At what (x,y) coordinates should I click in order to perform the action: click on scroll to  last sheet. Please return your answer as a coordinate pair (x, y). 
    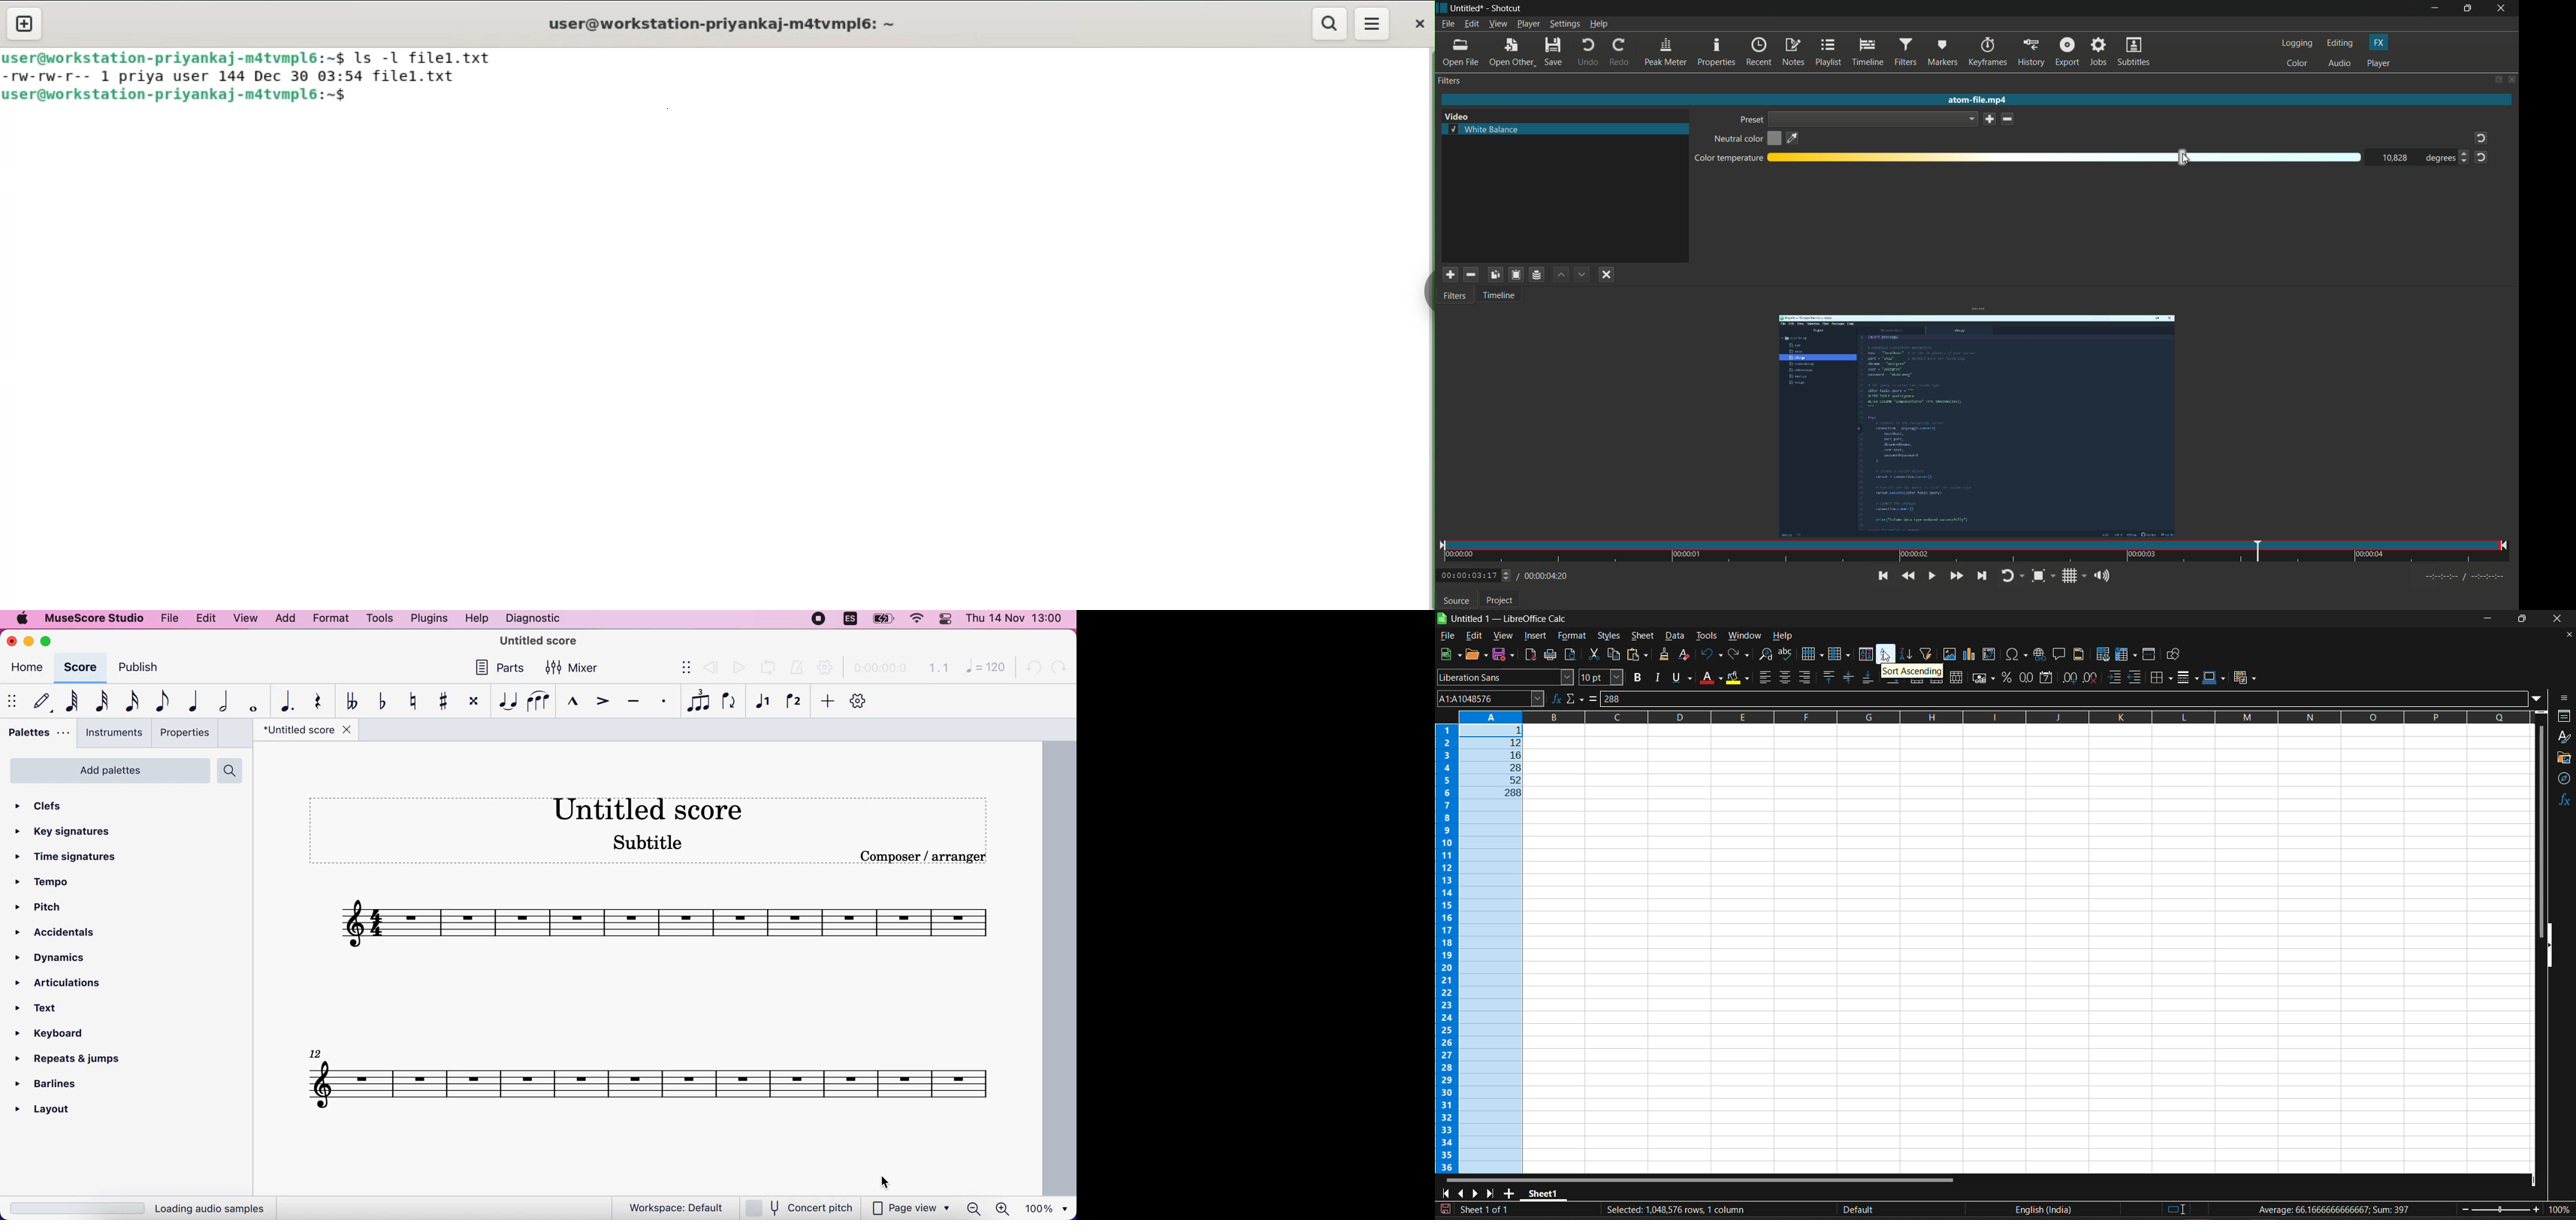
    Looking at the image, I should click on (1491, 1191).